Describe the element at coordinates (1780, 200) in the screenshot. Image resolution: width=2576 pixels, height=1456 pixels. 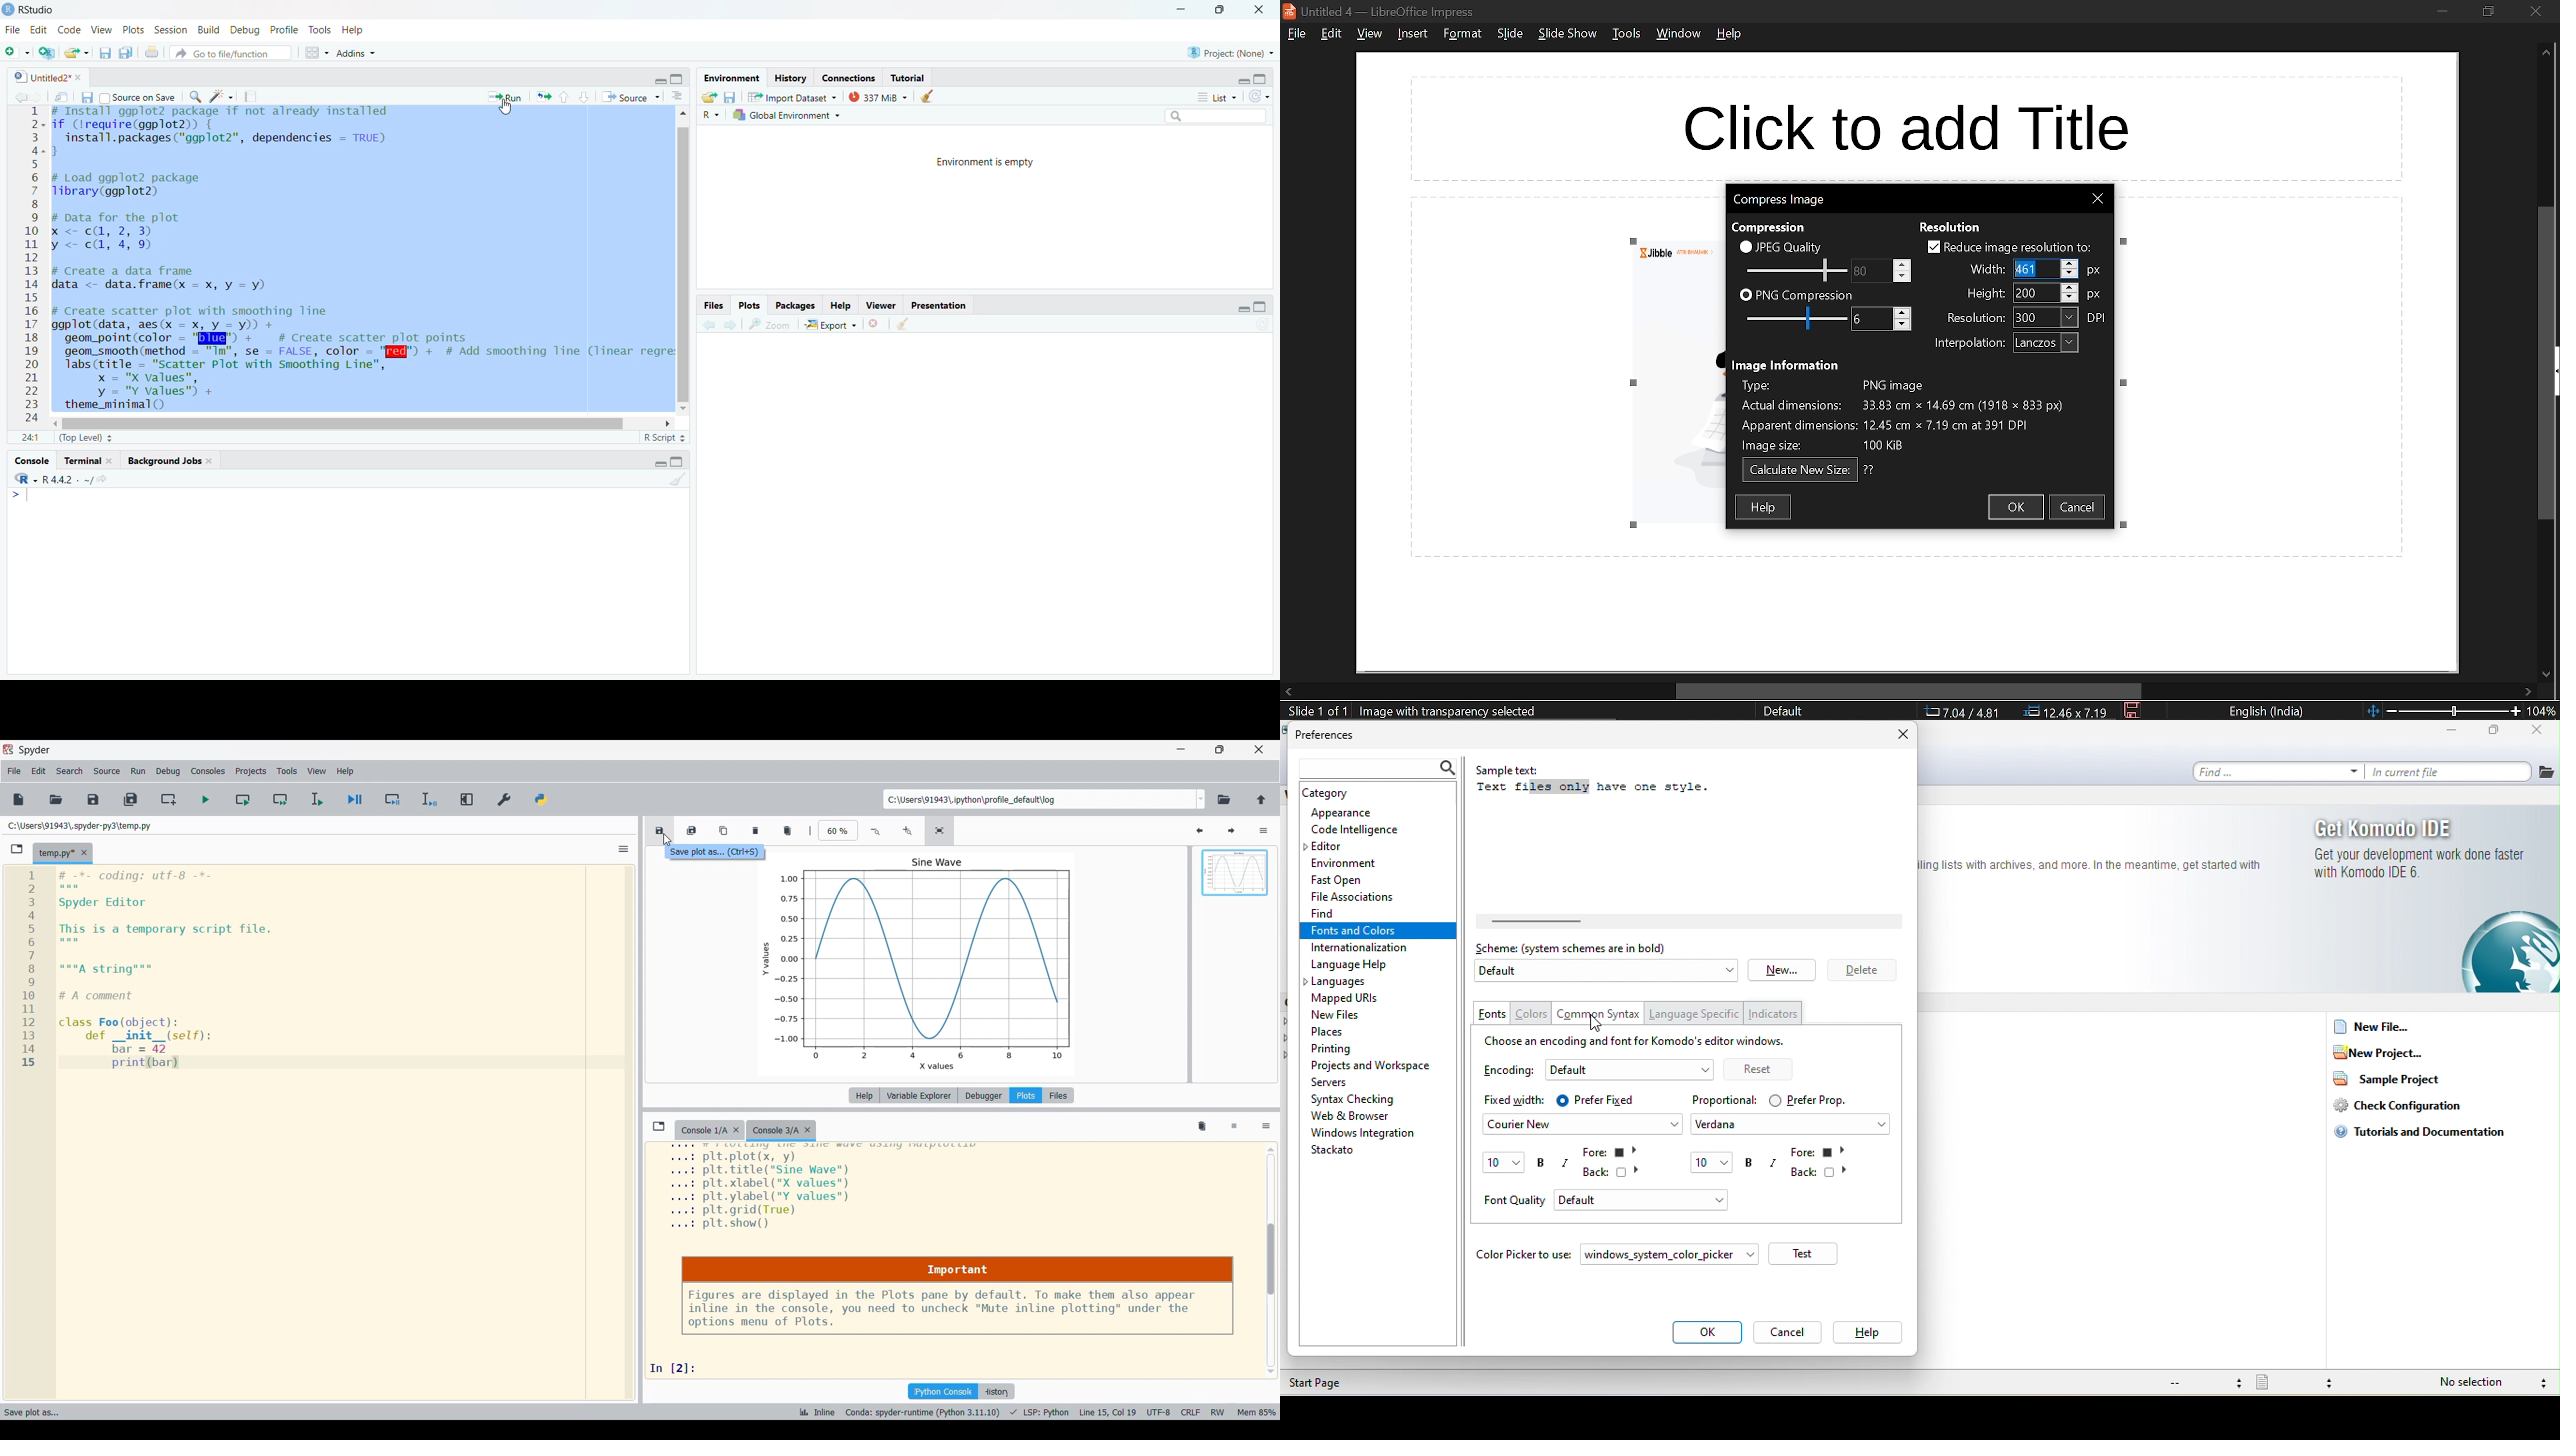
I see `current window` at that location.